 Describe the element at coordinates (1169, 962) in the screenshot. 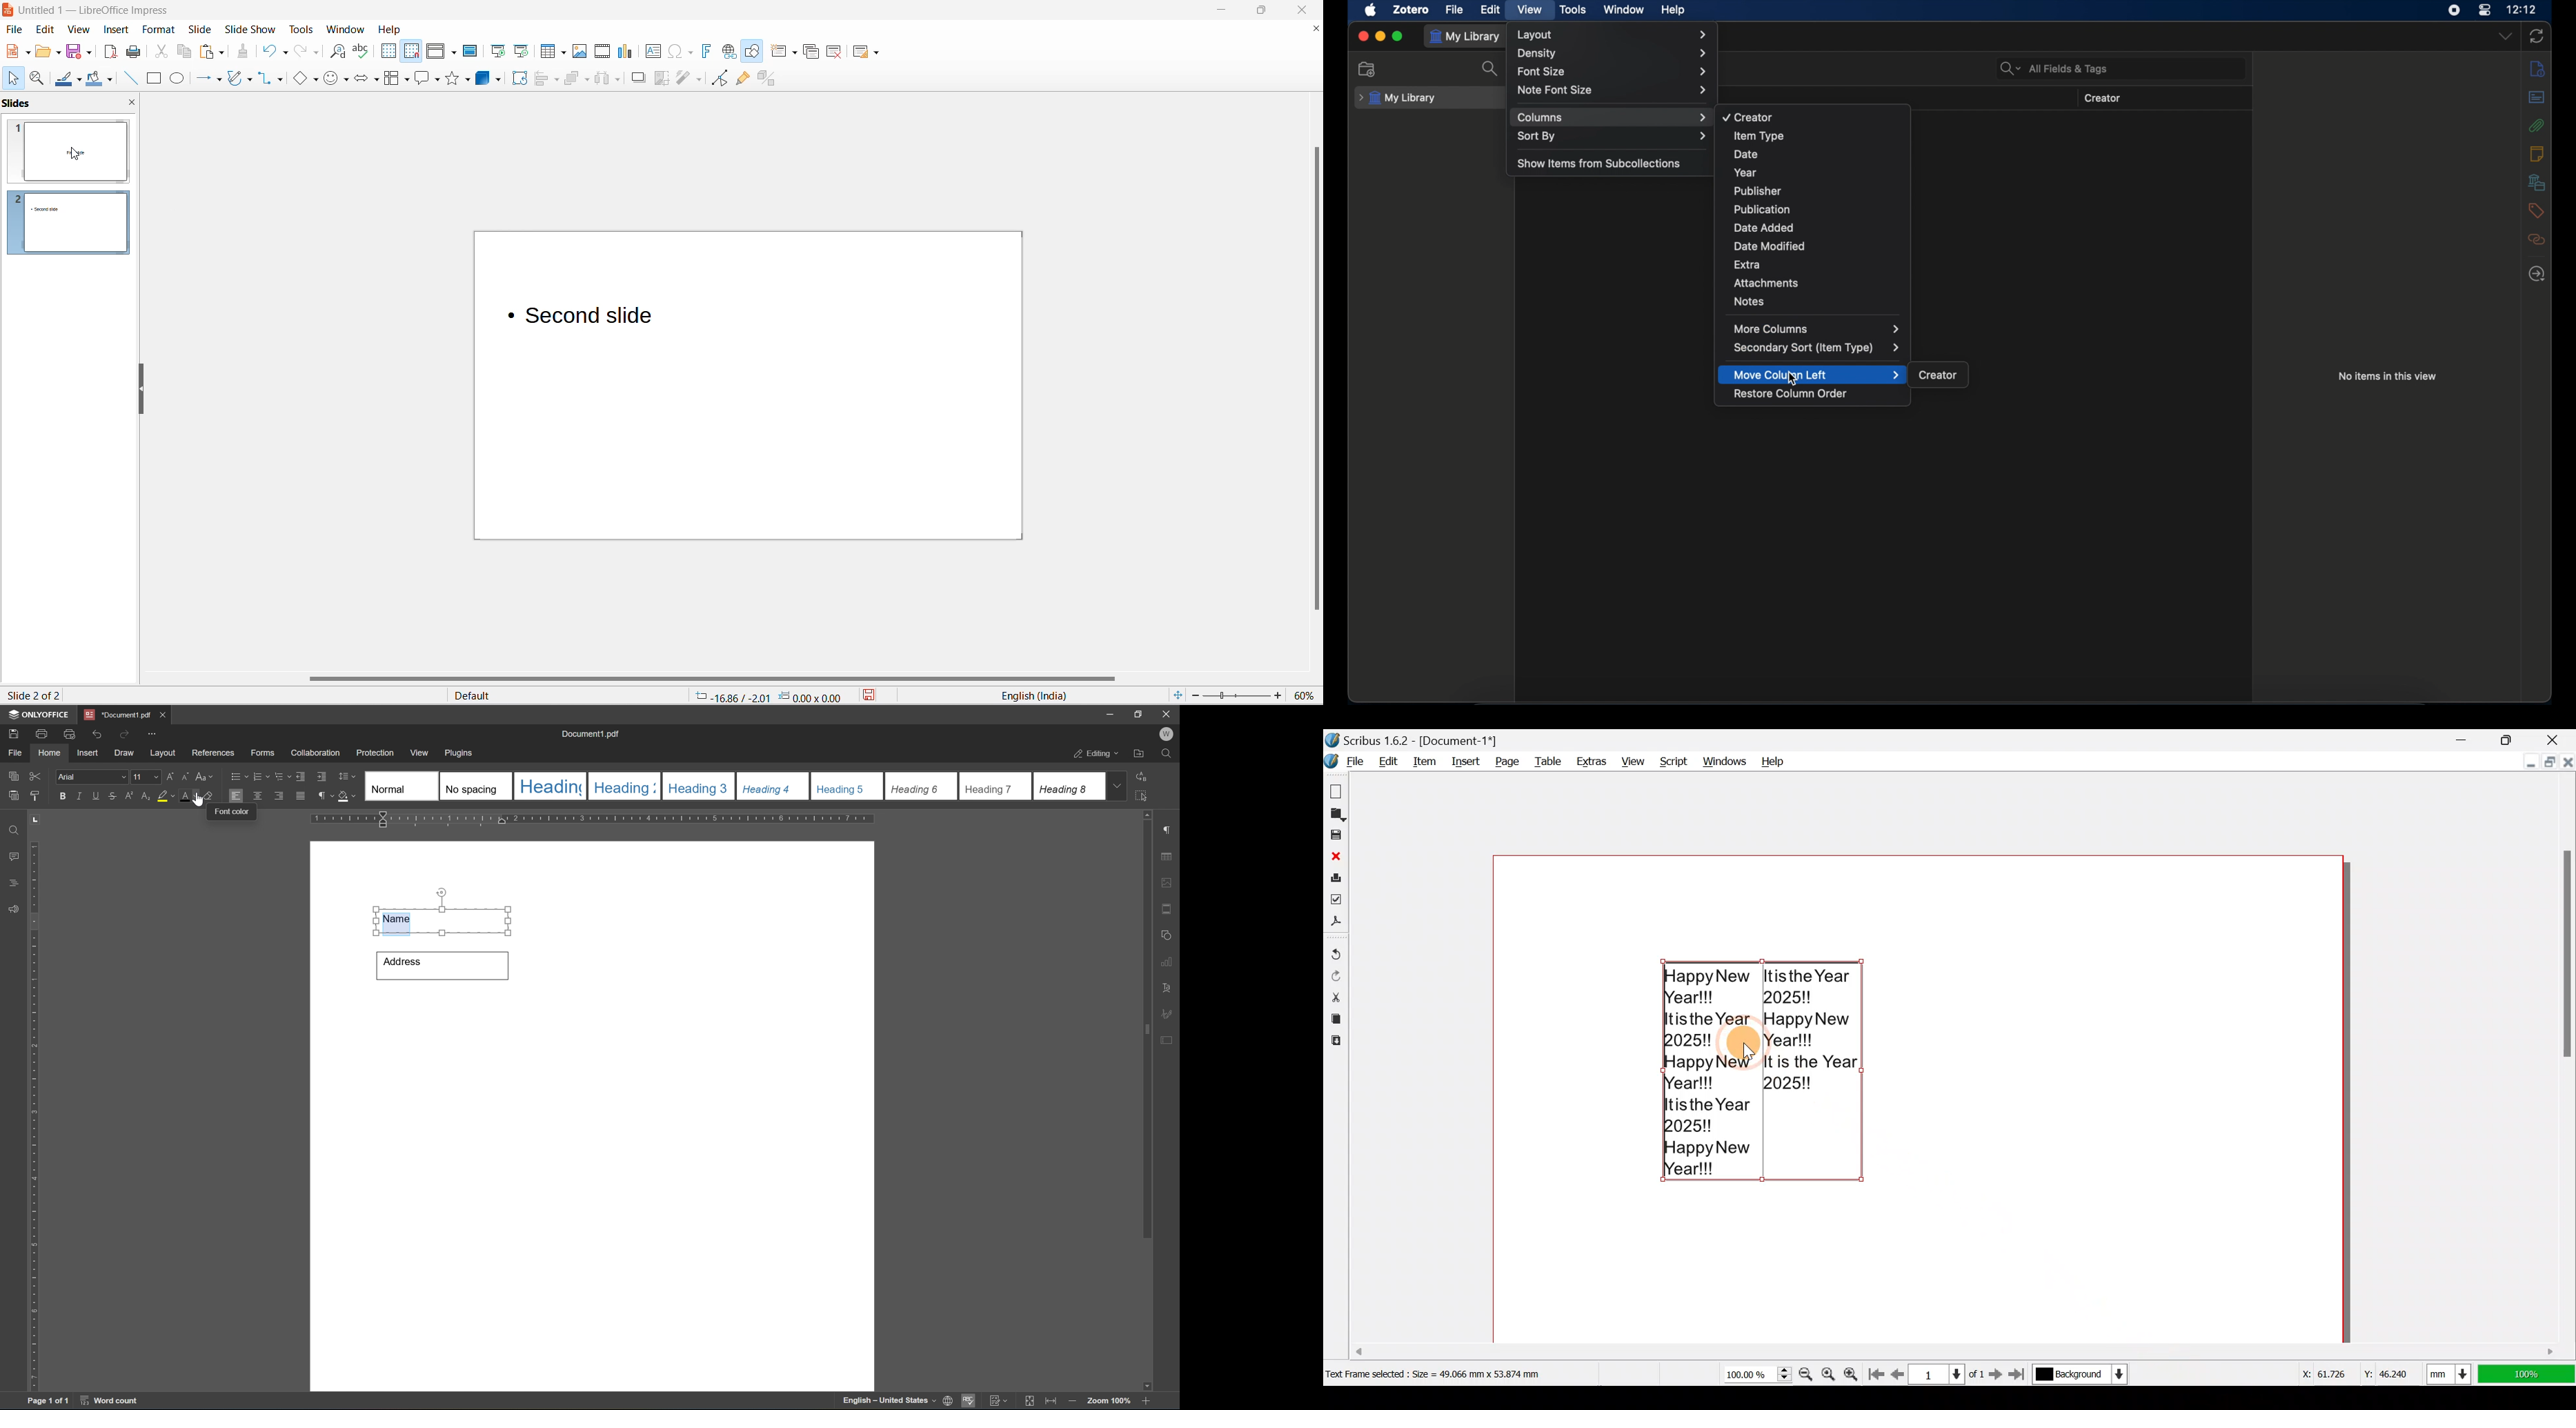

I see `chart settings` at that location.